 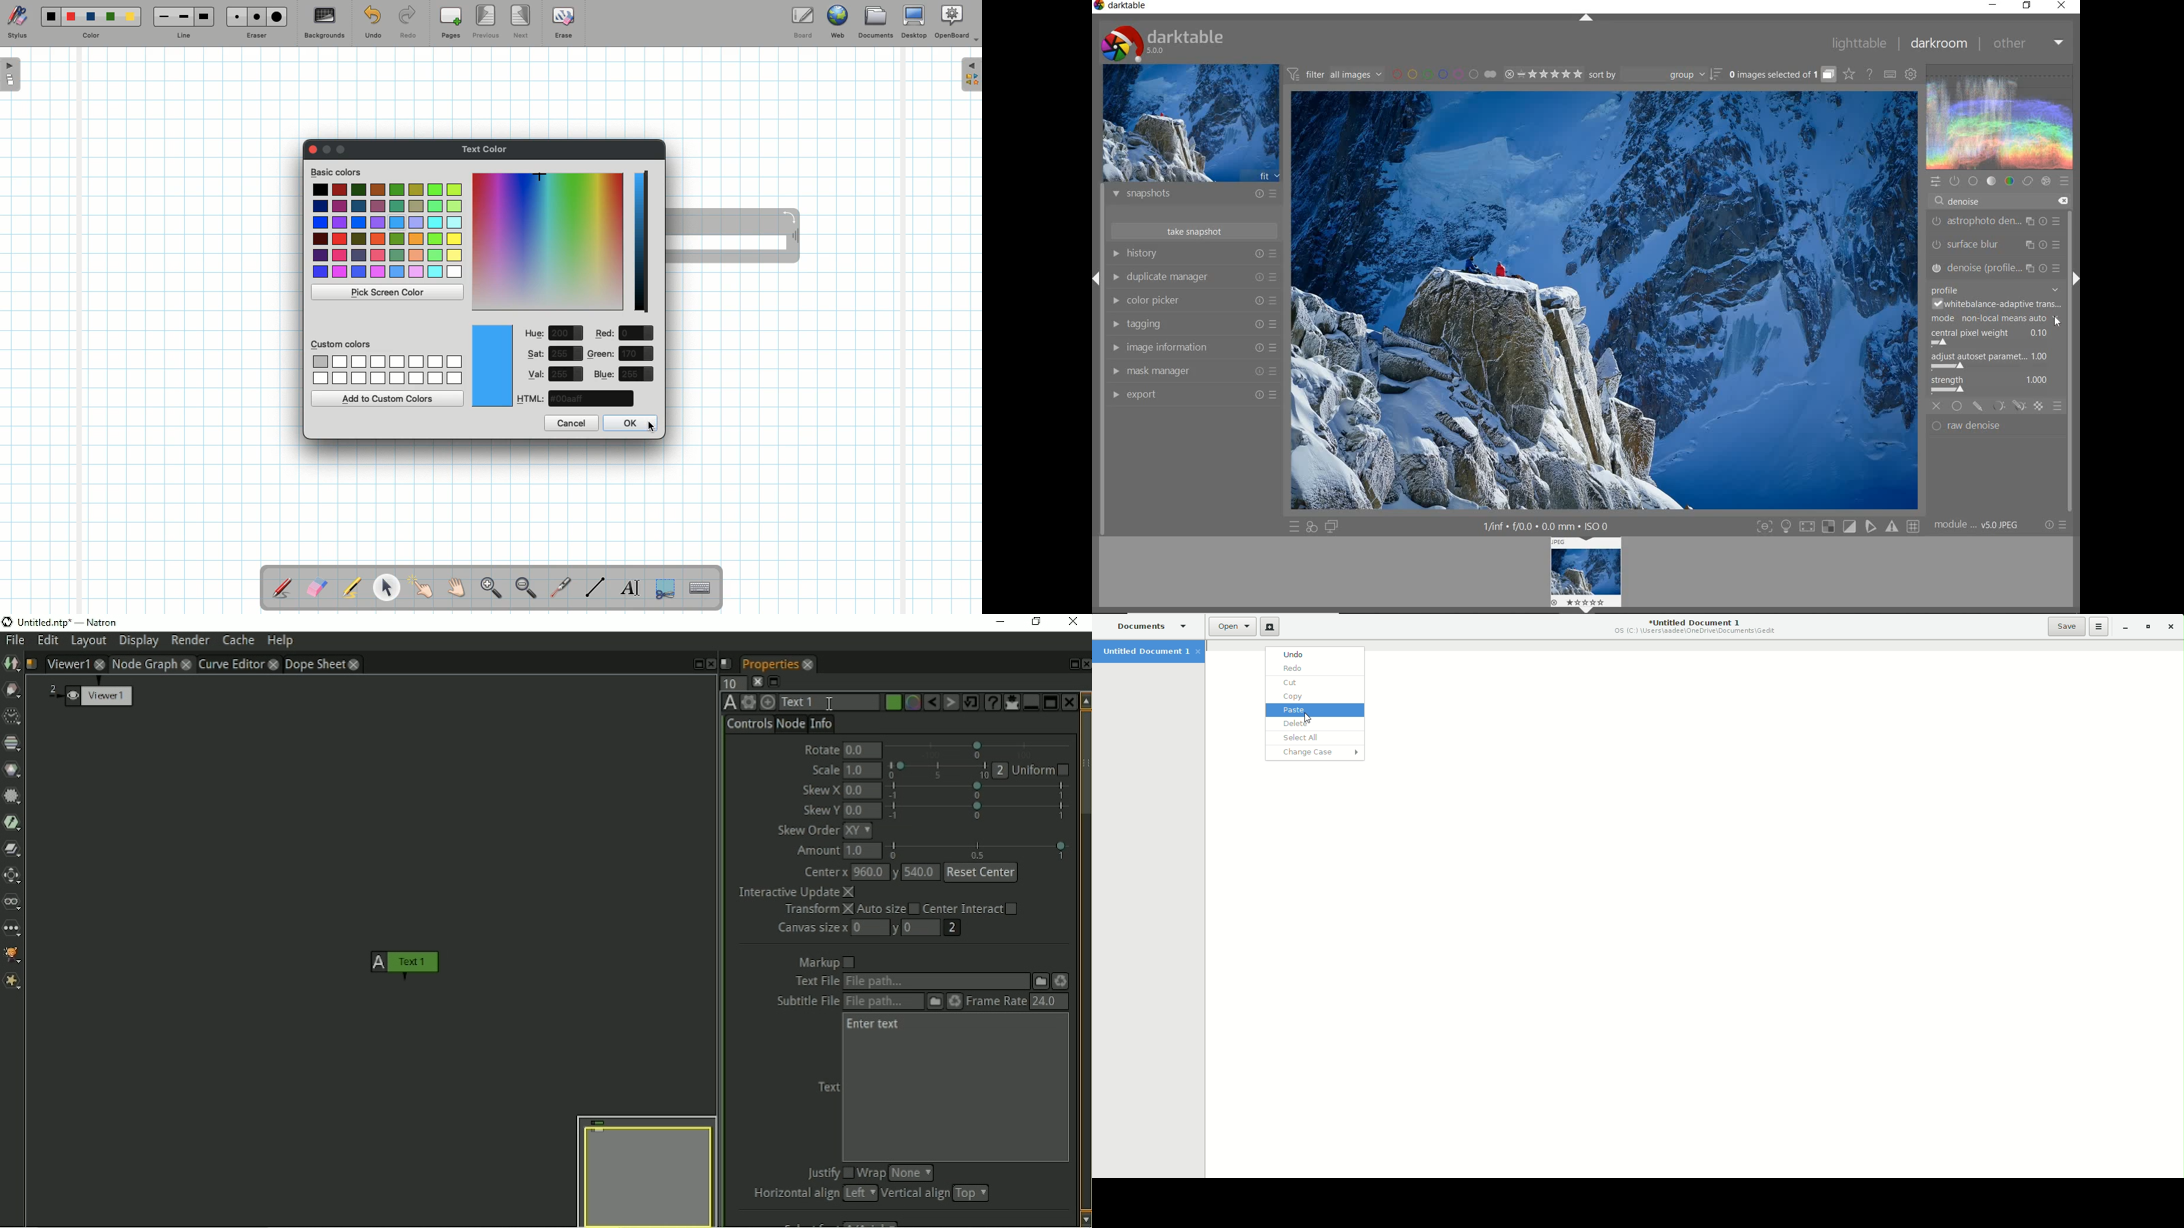 What do you see at coordinates (1192, 301) in the screenshot?
I see `color picker` at bounding box center [1192, 301].